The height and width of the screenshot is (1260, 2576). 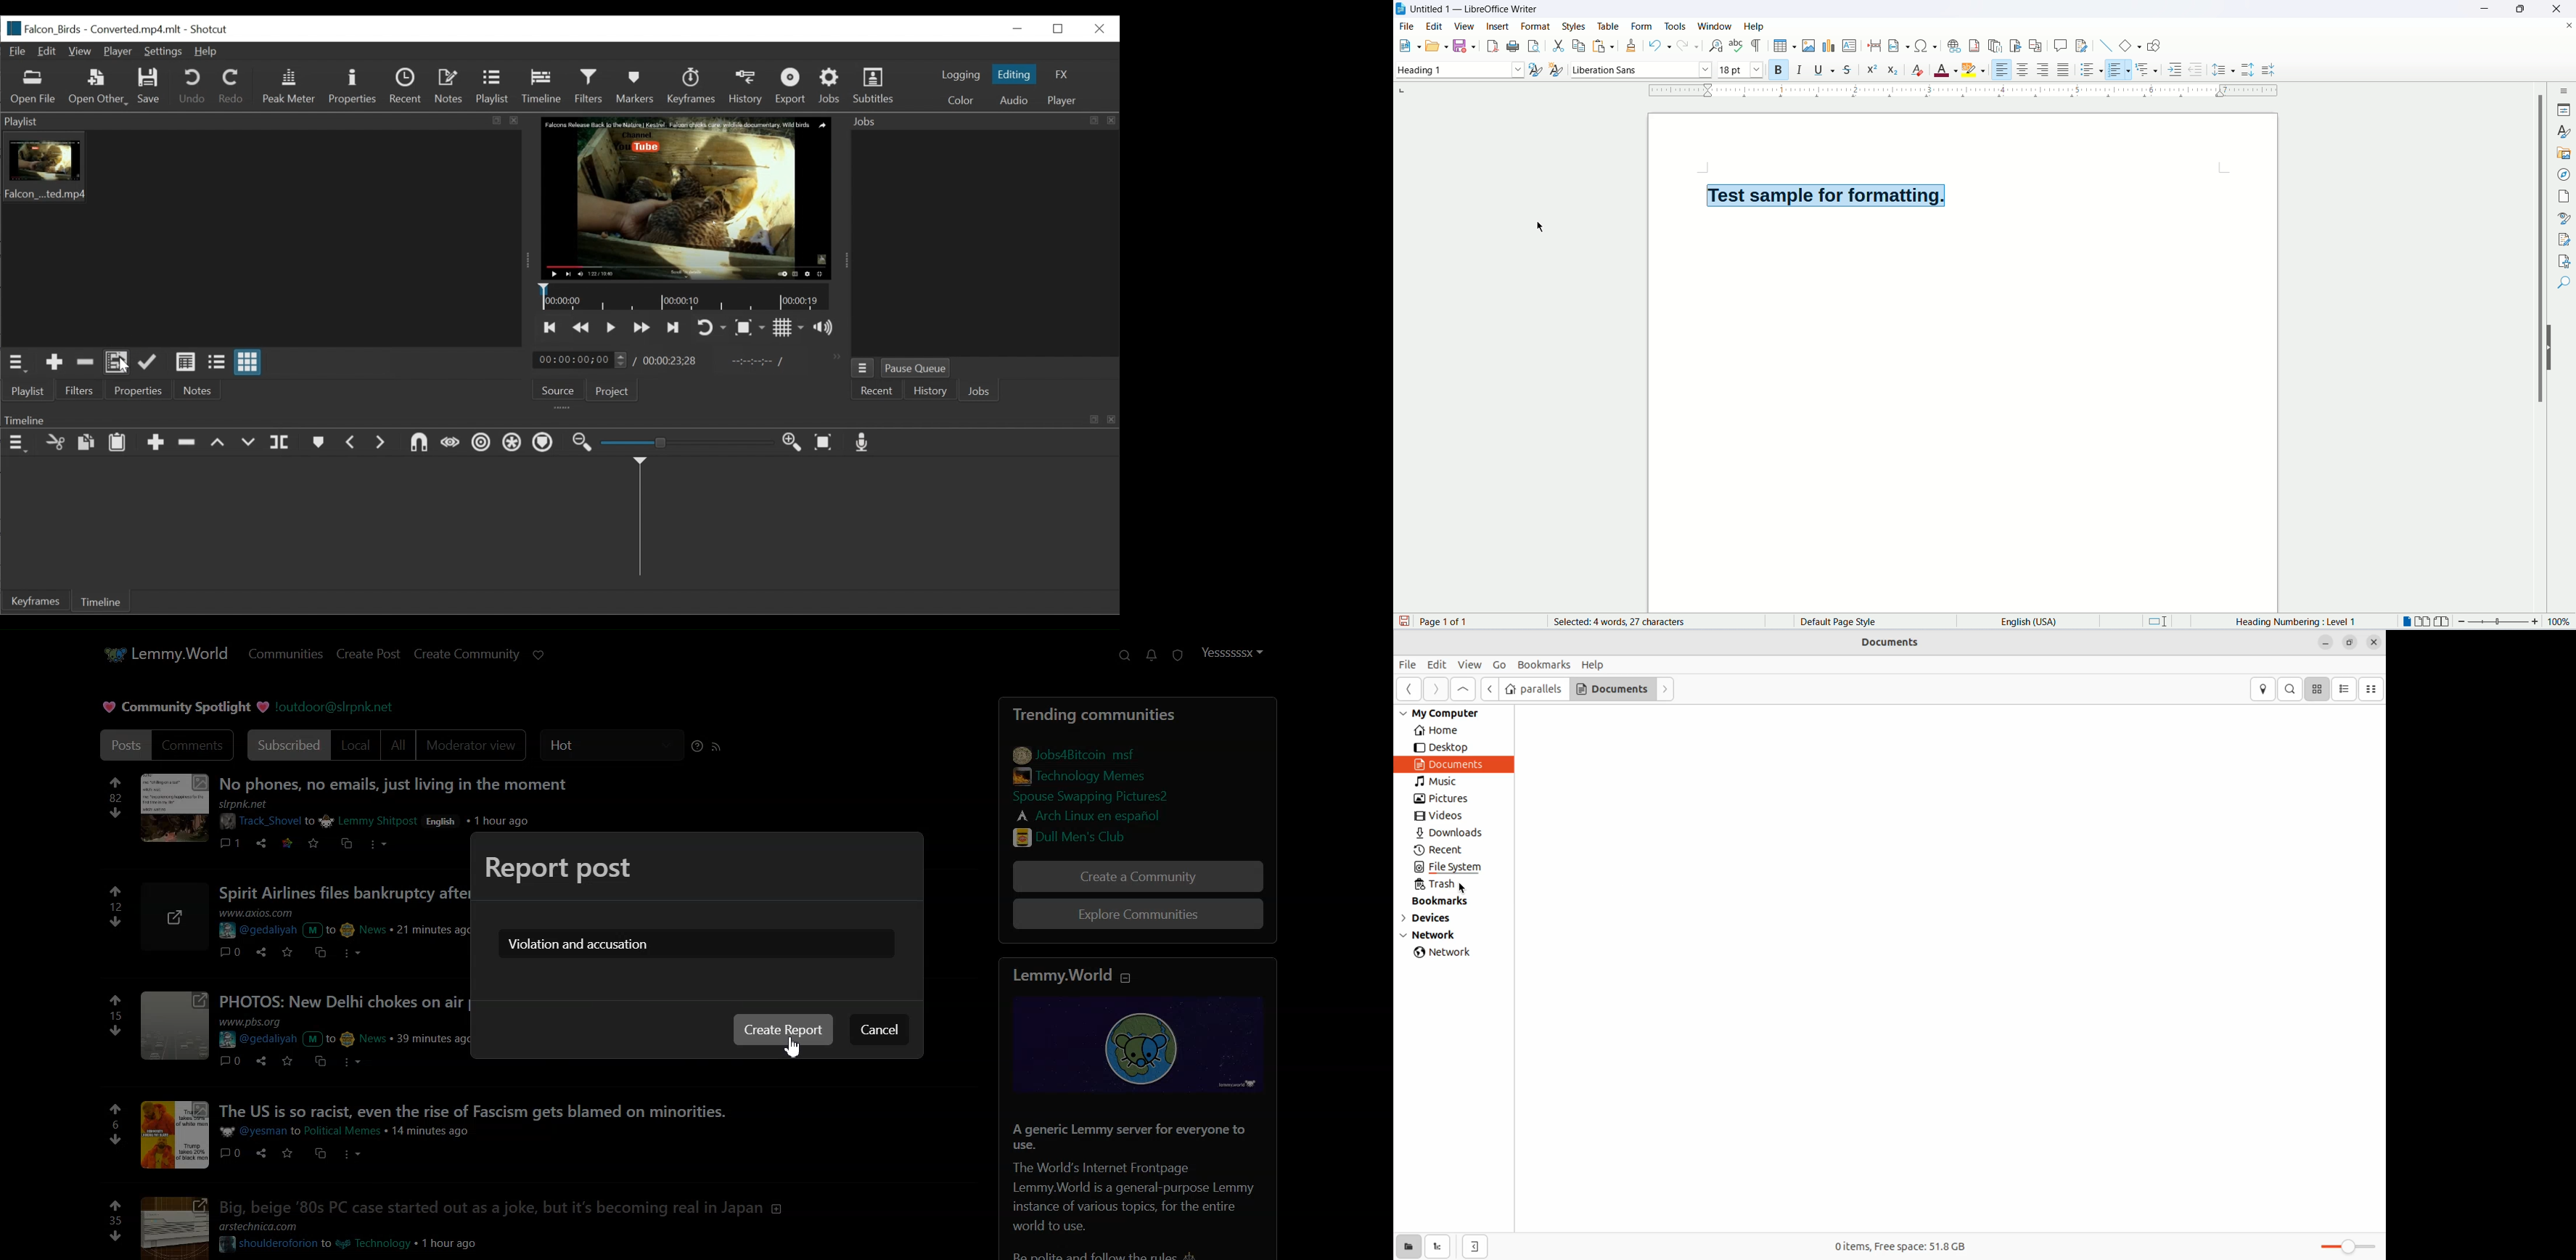 I want to click on paralles, so click(x=1533, y=689).